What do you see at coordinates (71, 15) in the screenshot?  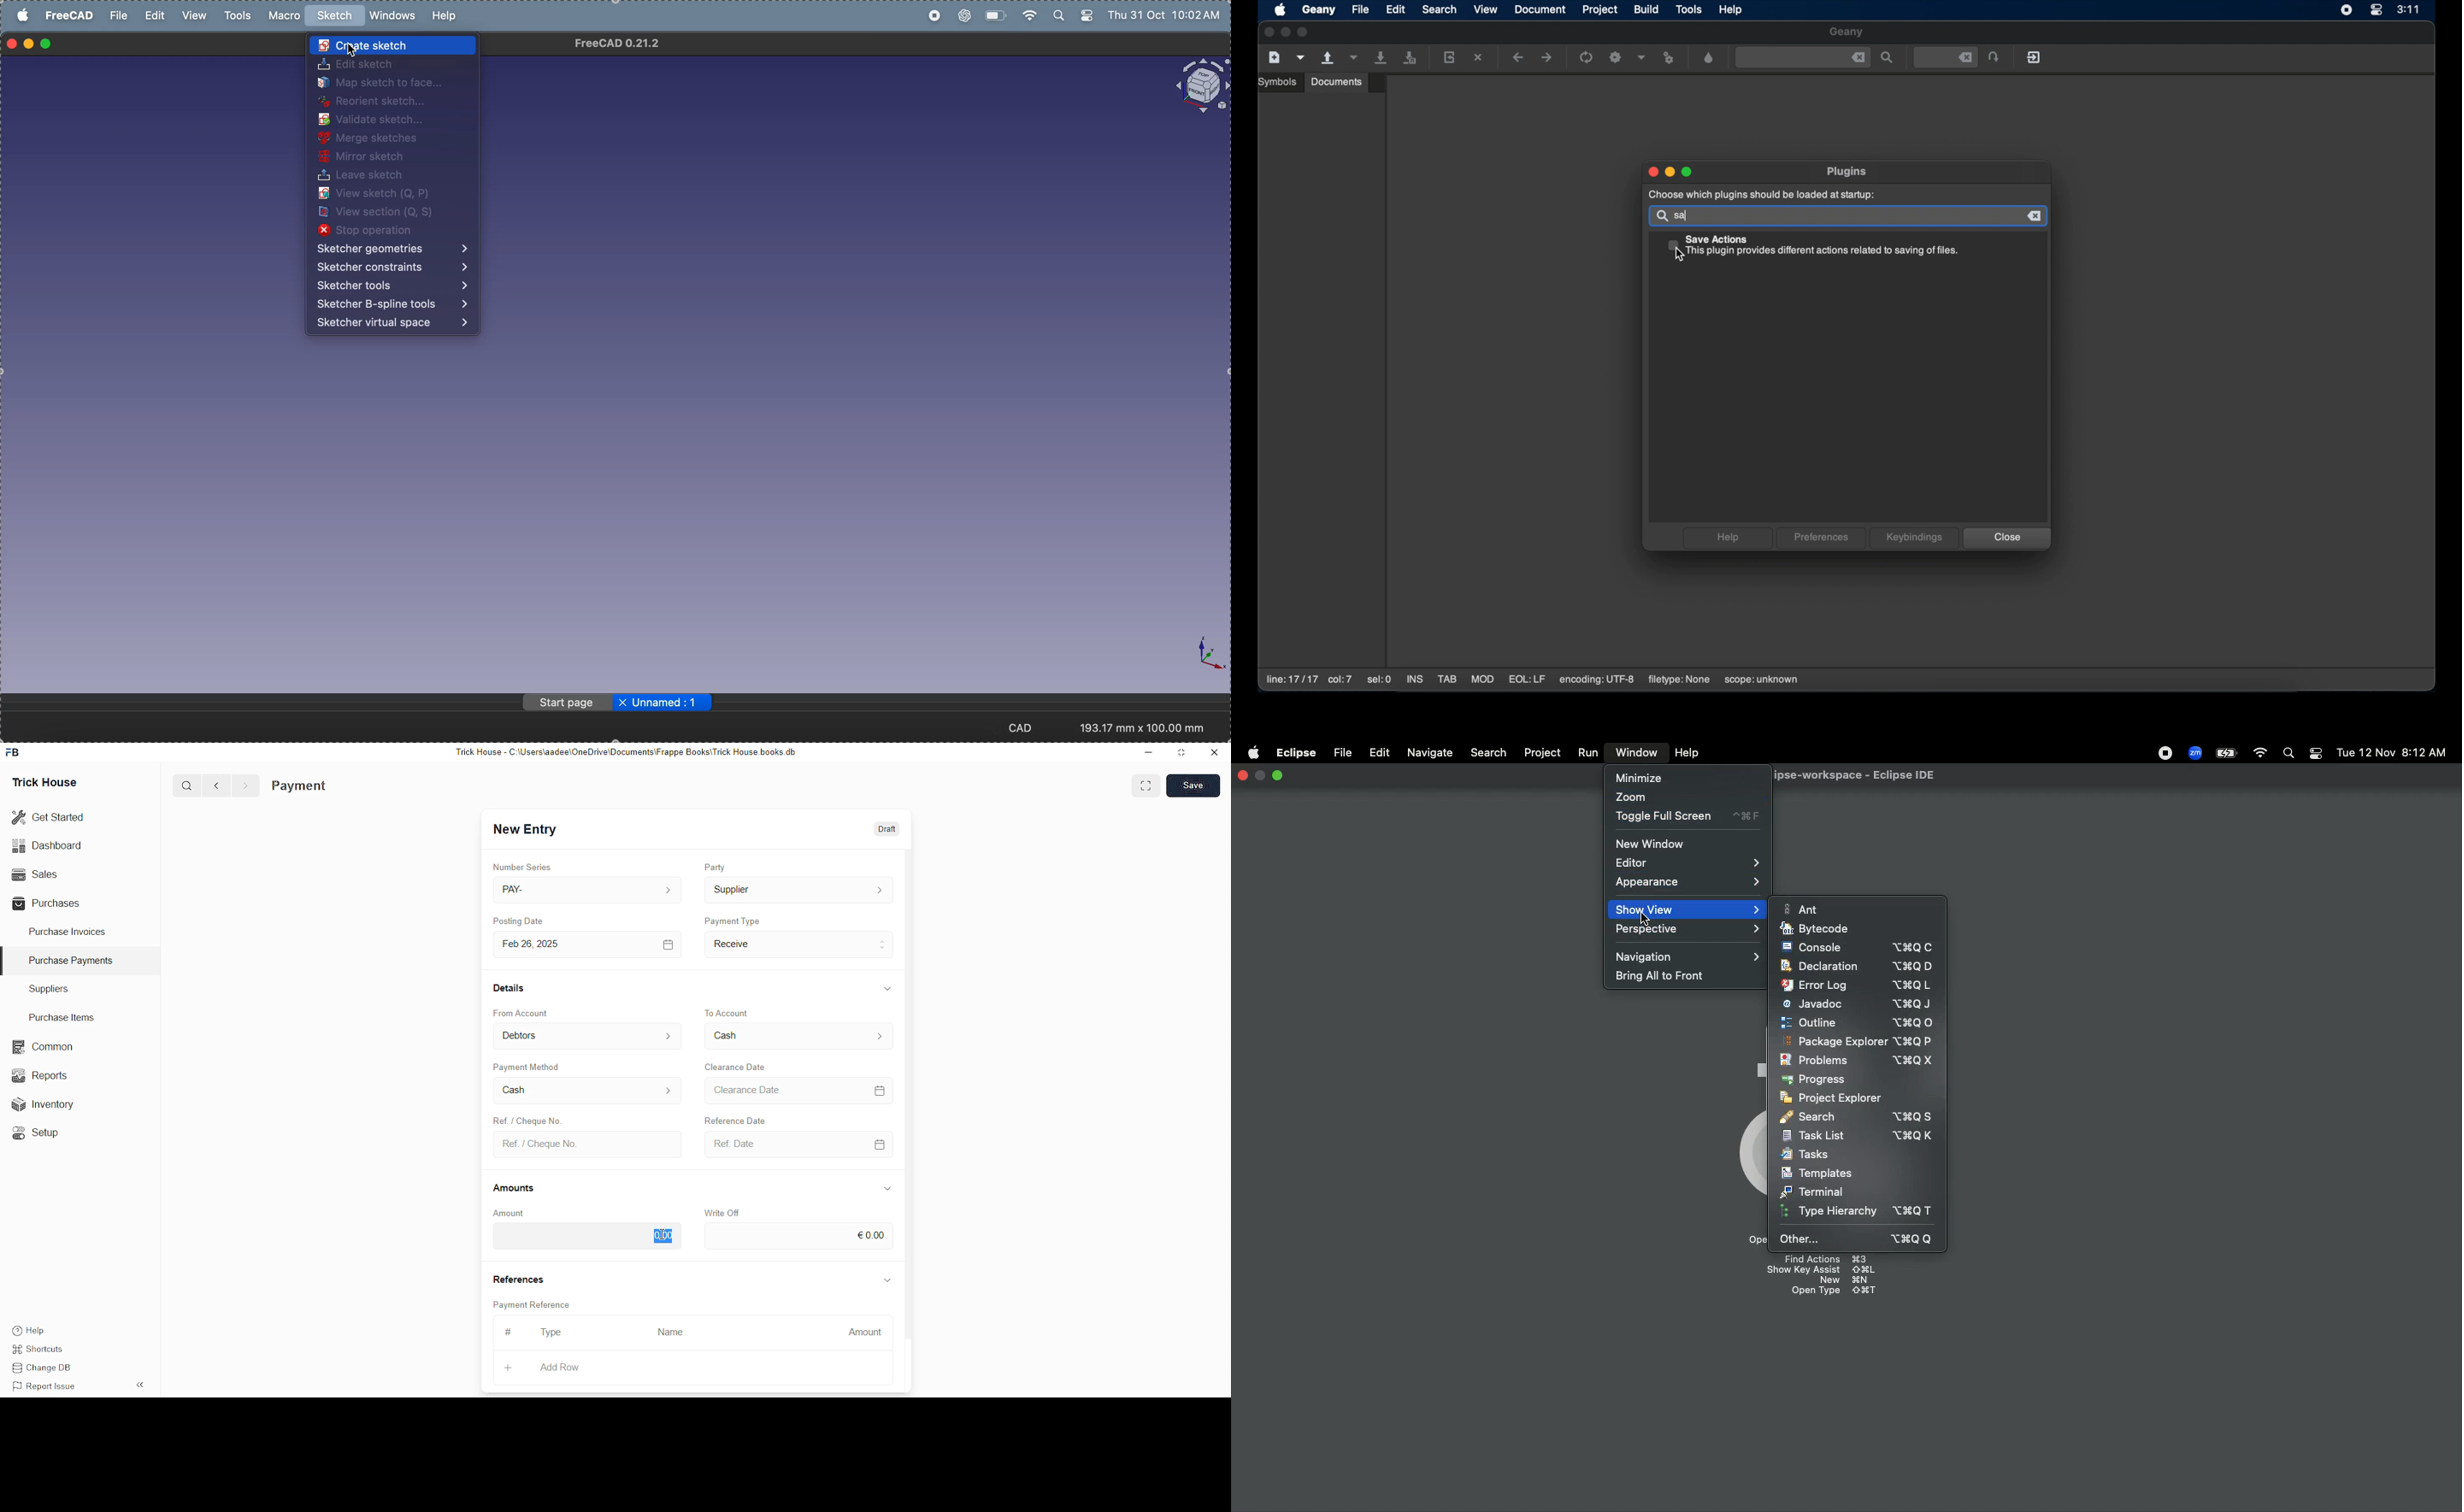 I see `free cad` at bounding box center [71, 15].